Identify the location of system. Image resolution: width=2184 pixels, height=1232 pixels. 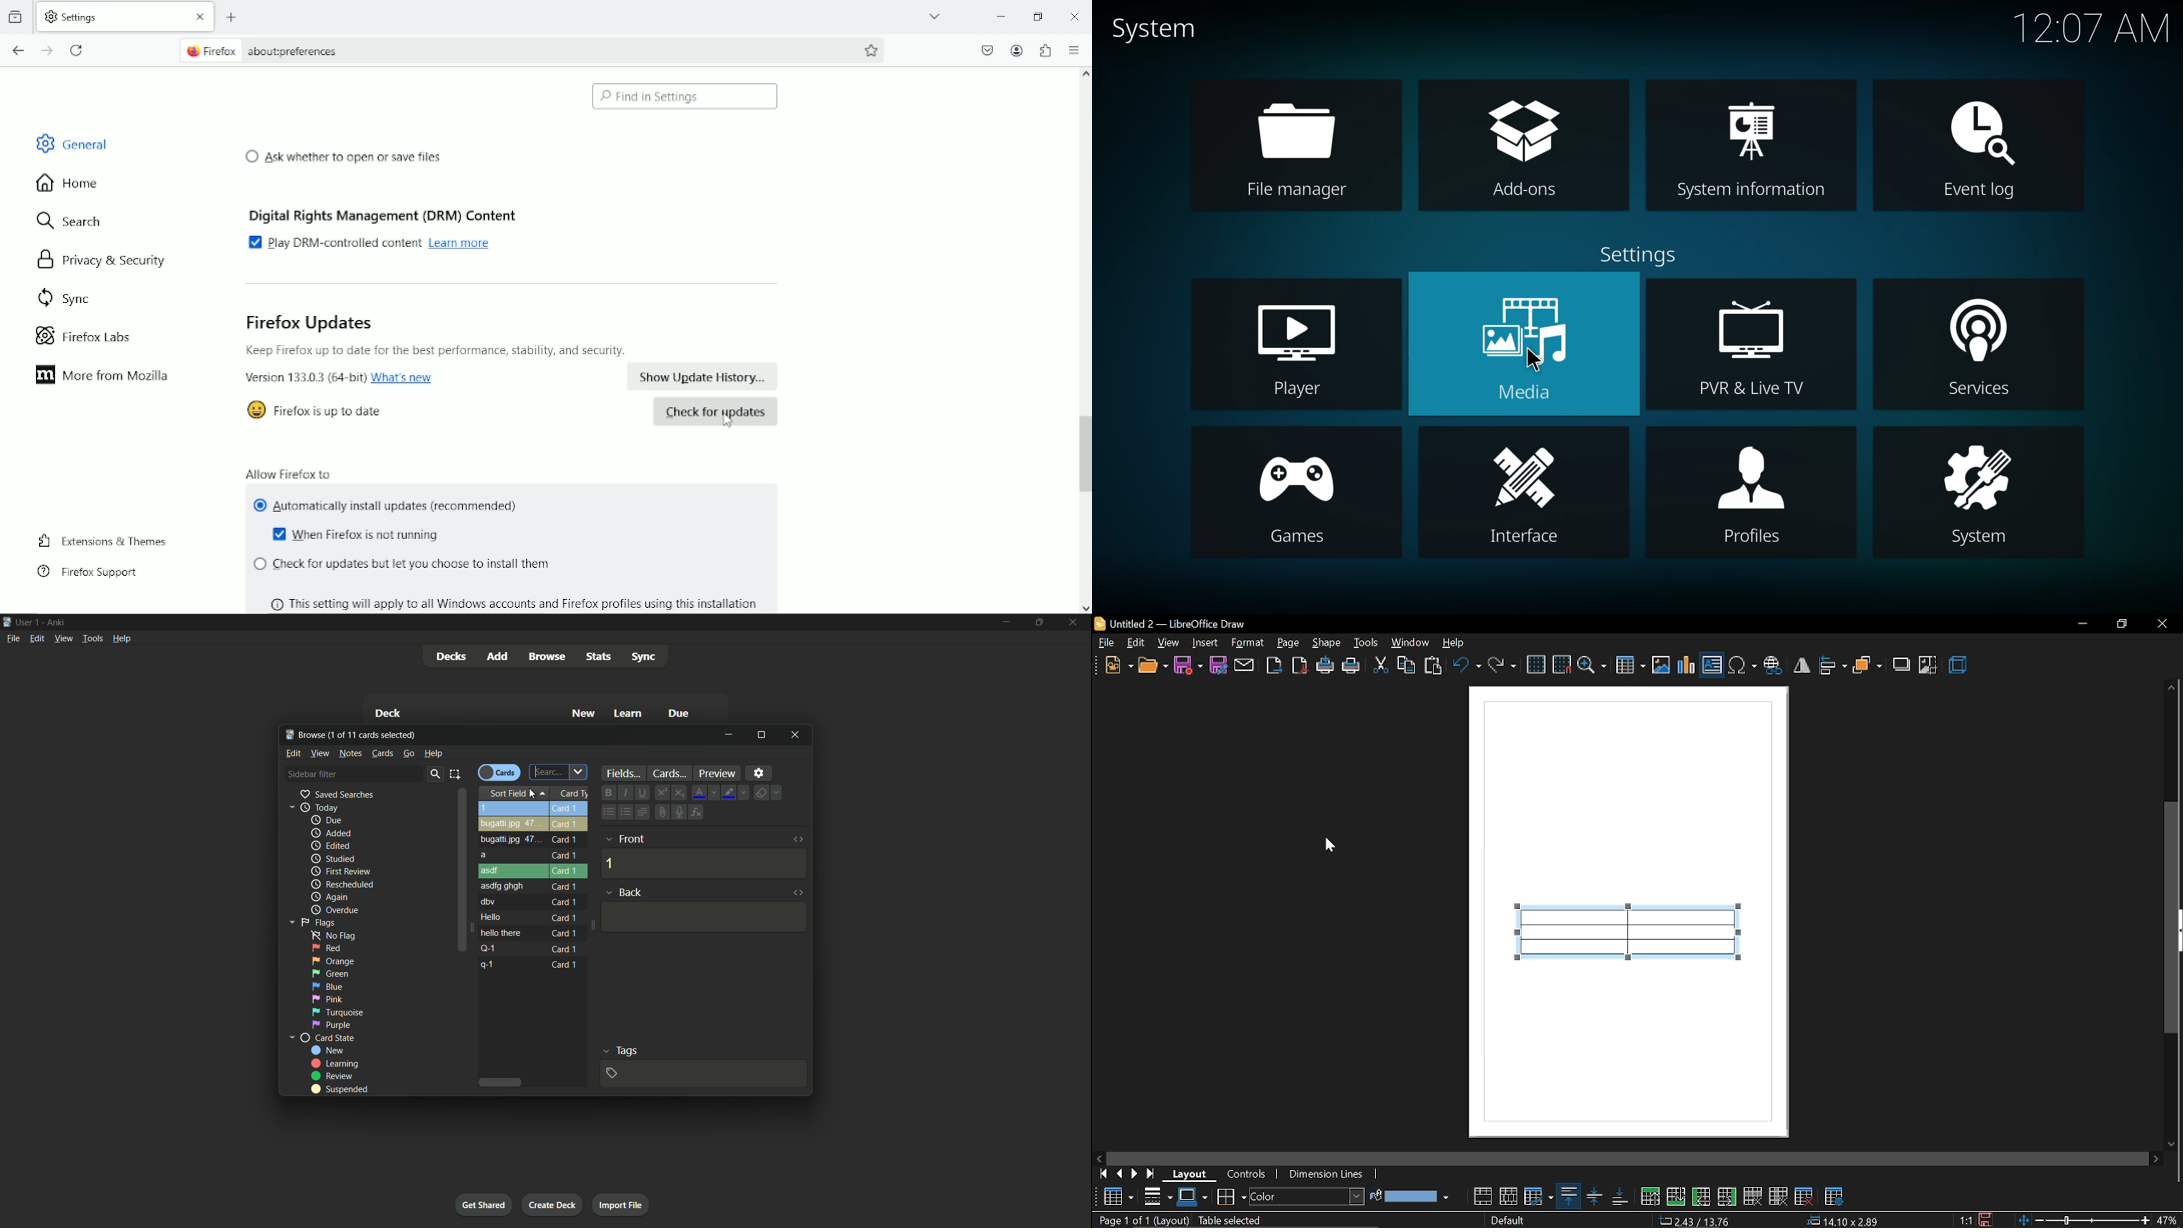
(1152, 26).